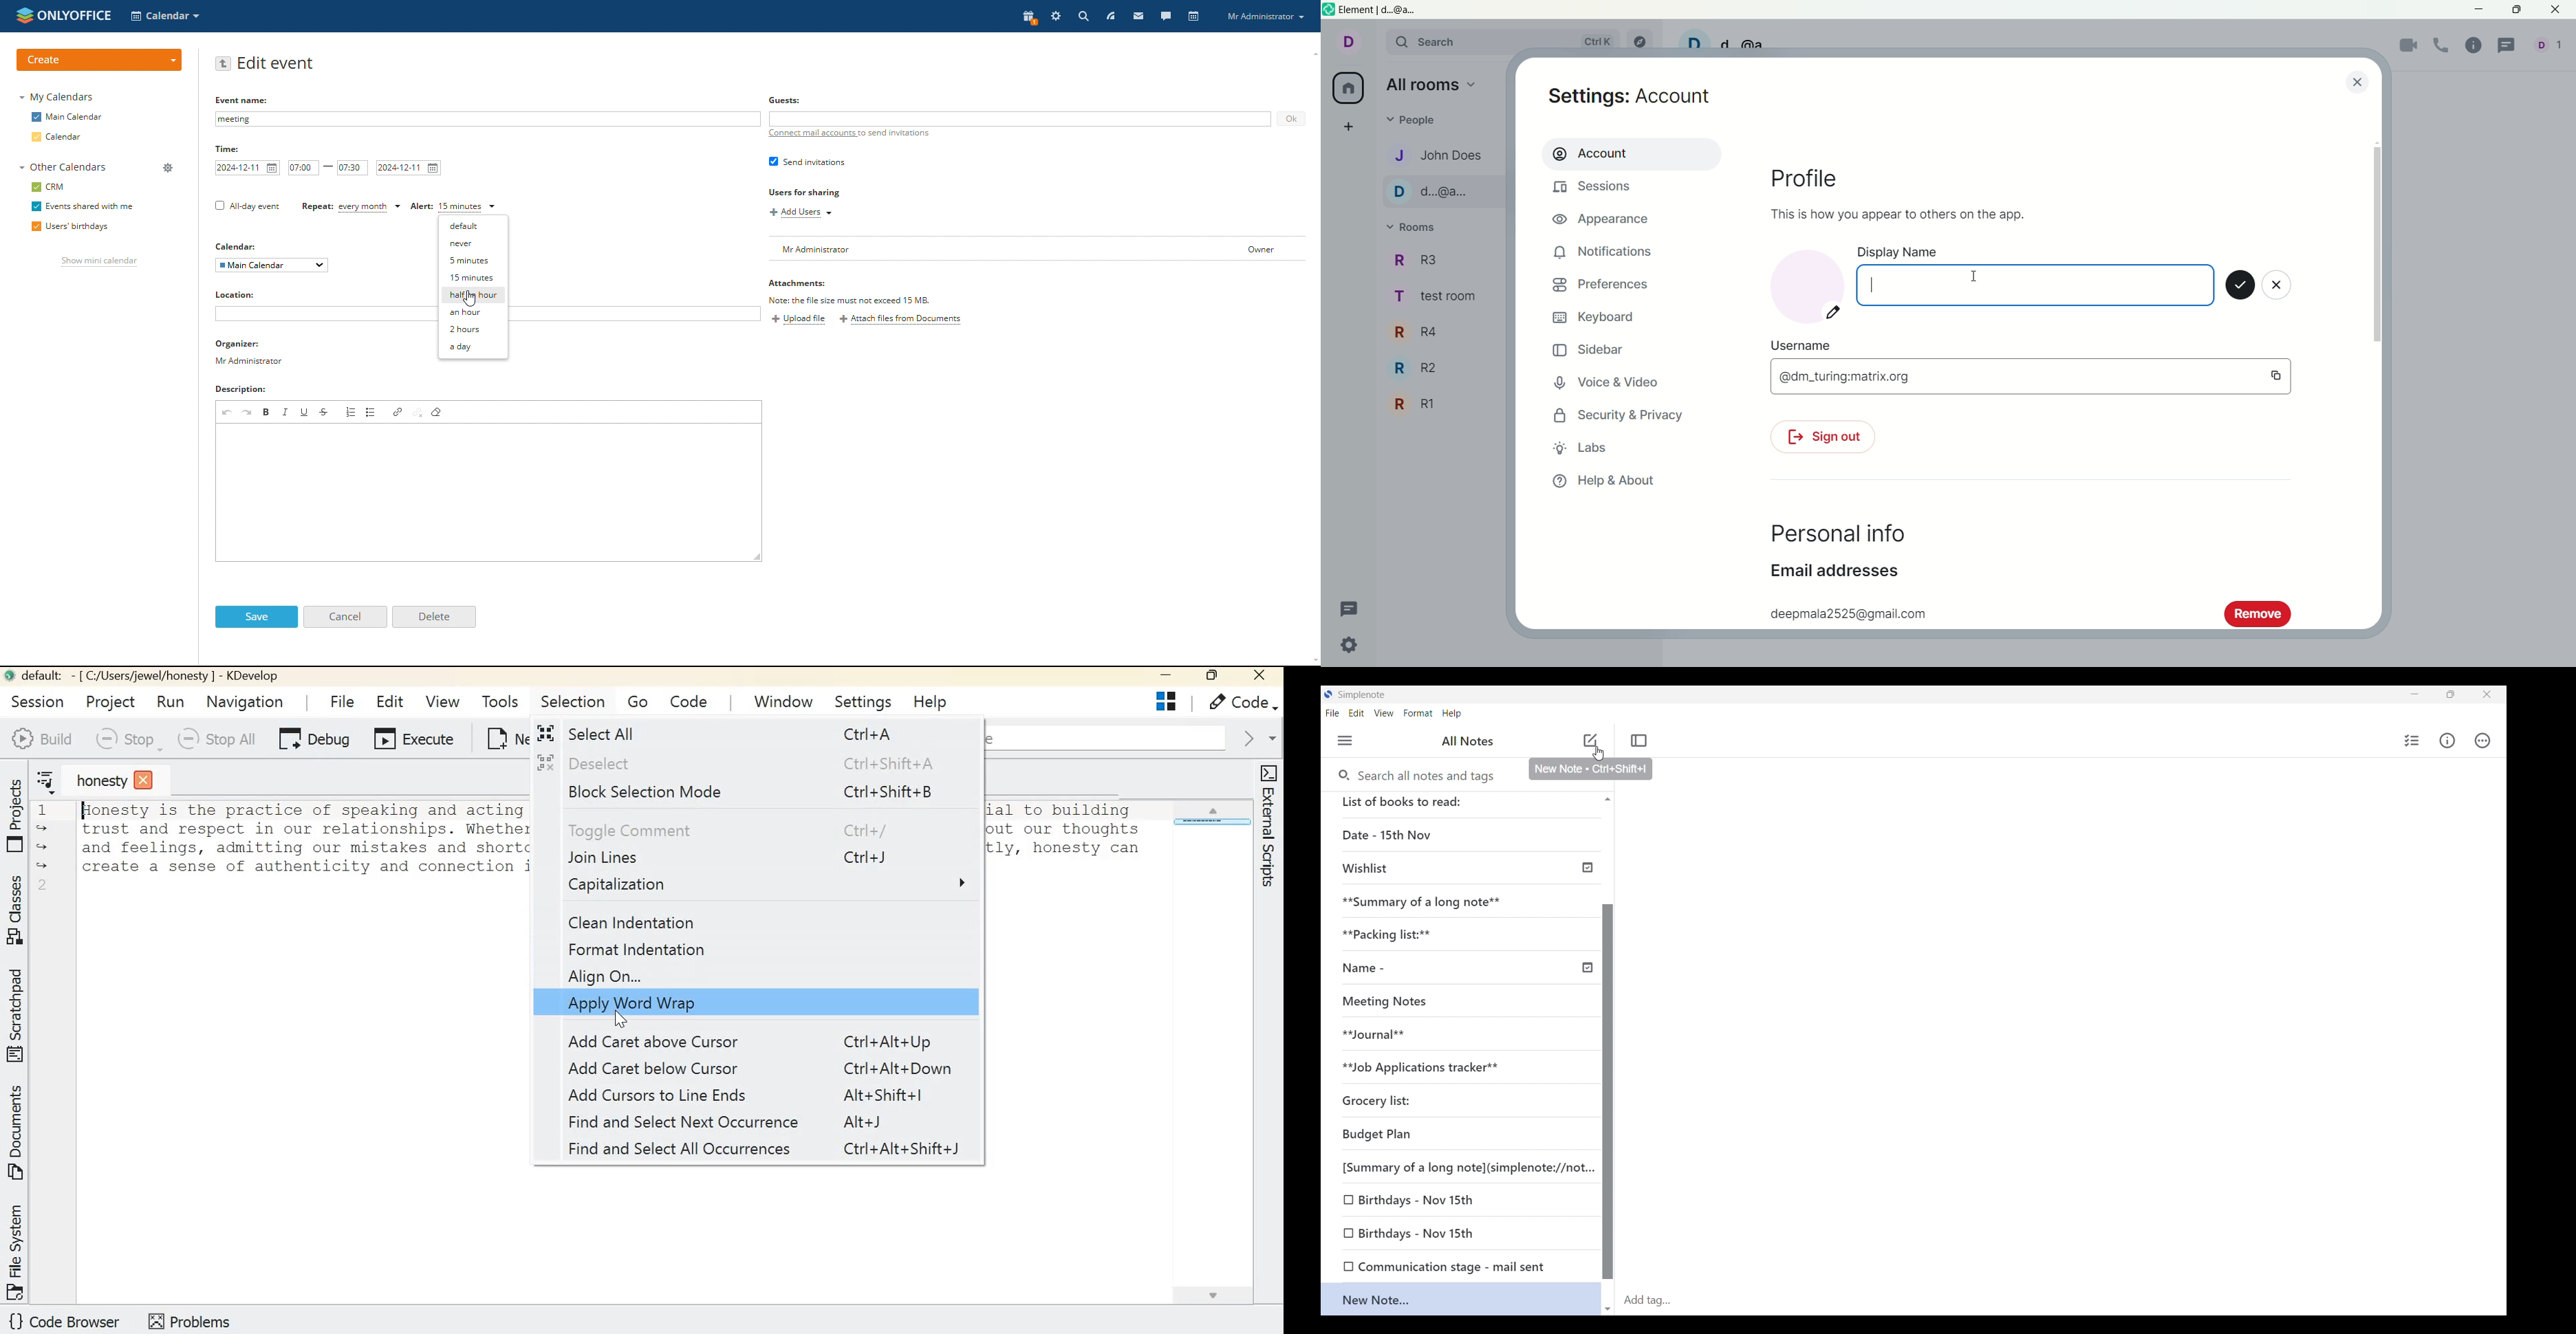 This screenshot has width=2576, height=1344. Describe the element at coordinates (1403, 802) in the screenshot. I see `list of books to read` at that location.